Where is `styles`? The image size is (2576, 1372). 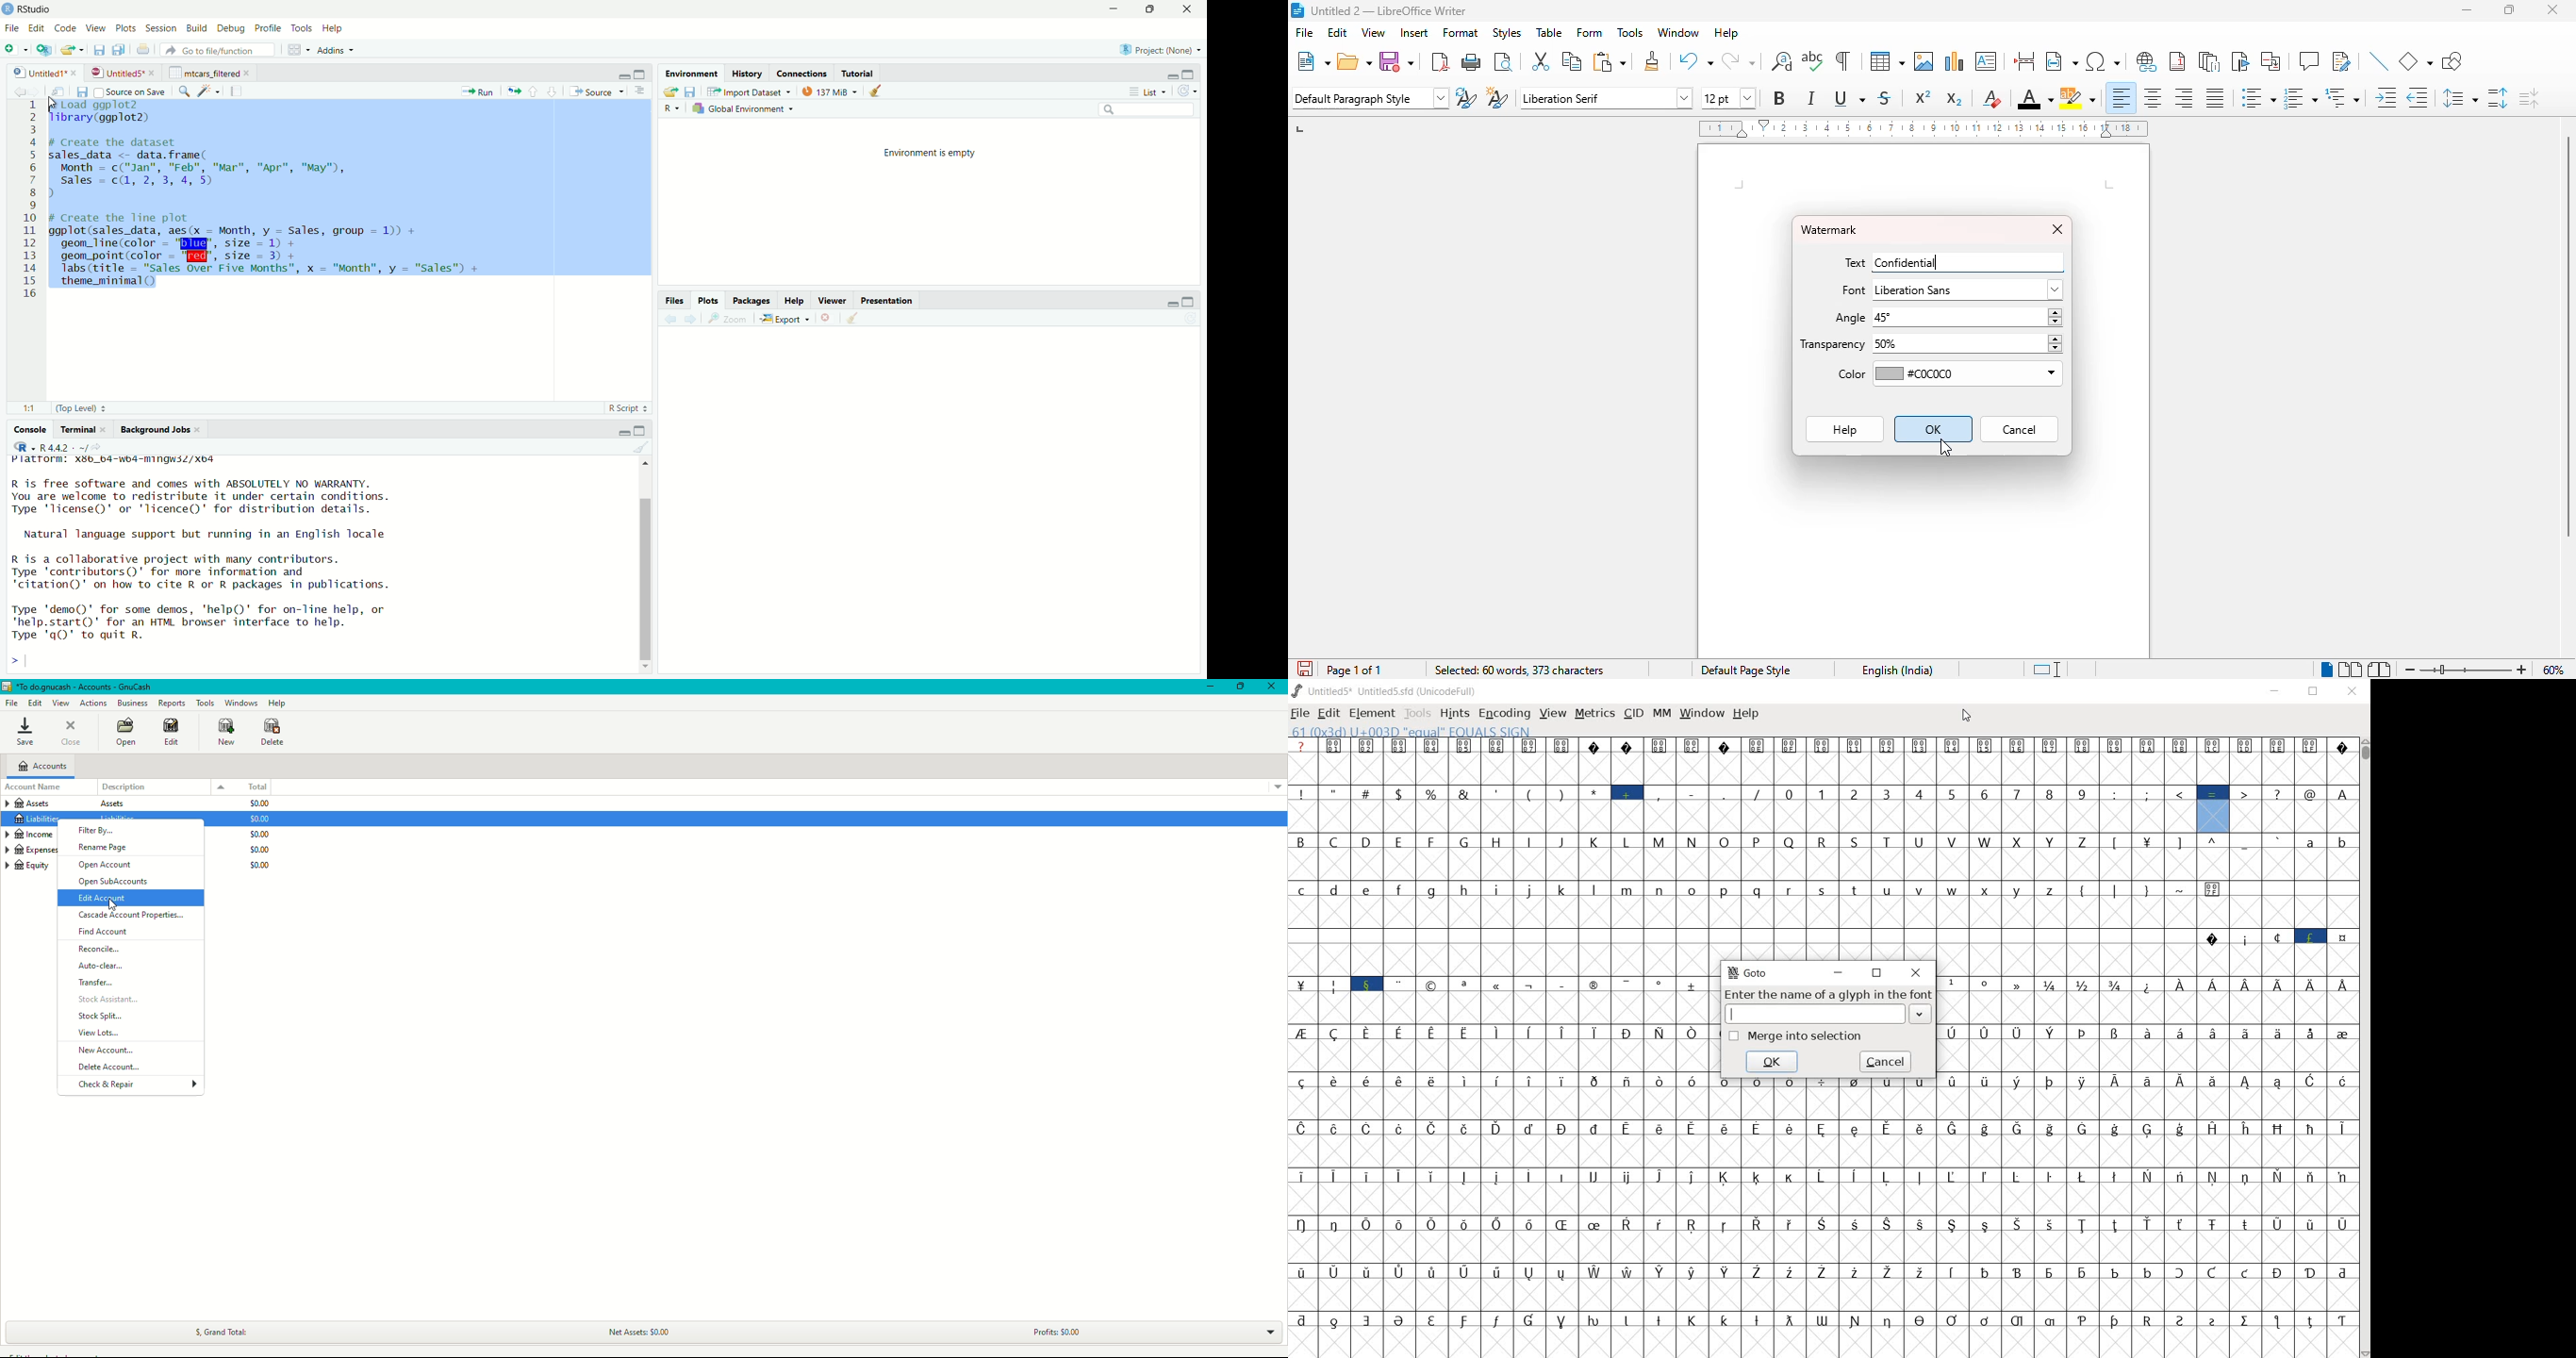
styles is located at coordinates (1507, 32).